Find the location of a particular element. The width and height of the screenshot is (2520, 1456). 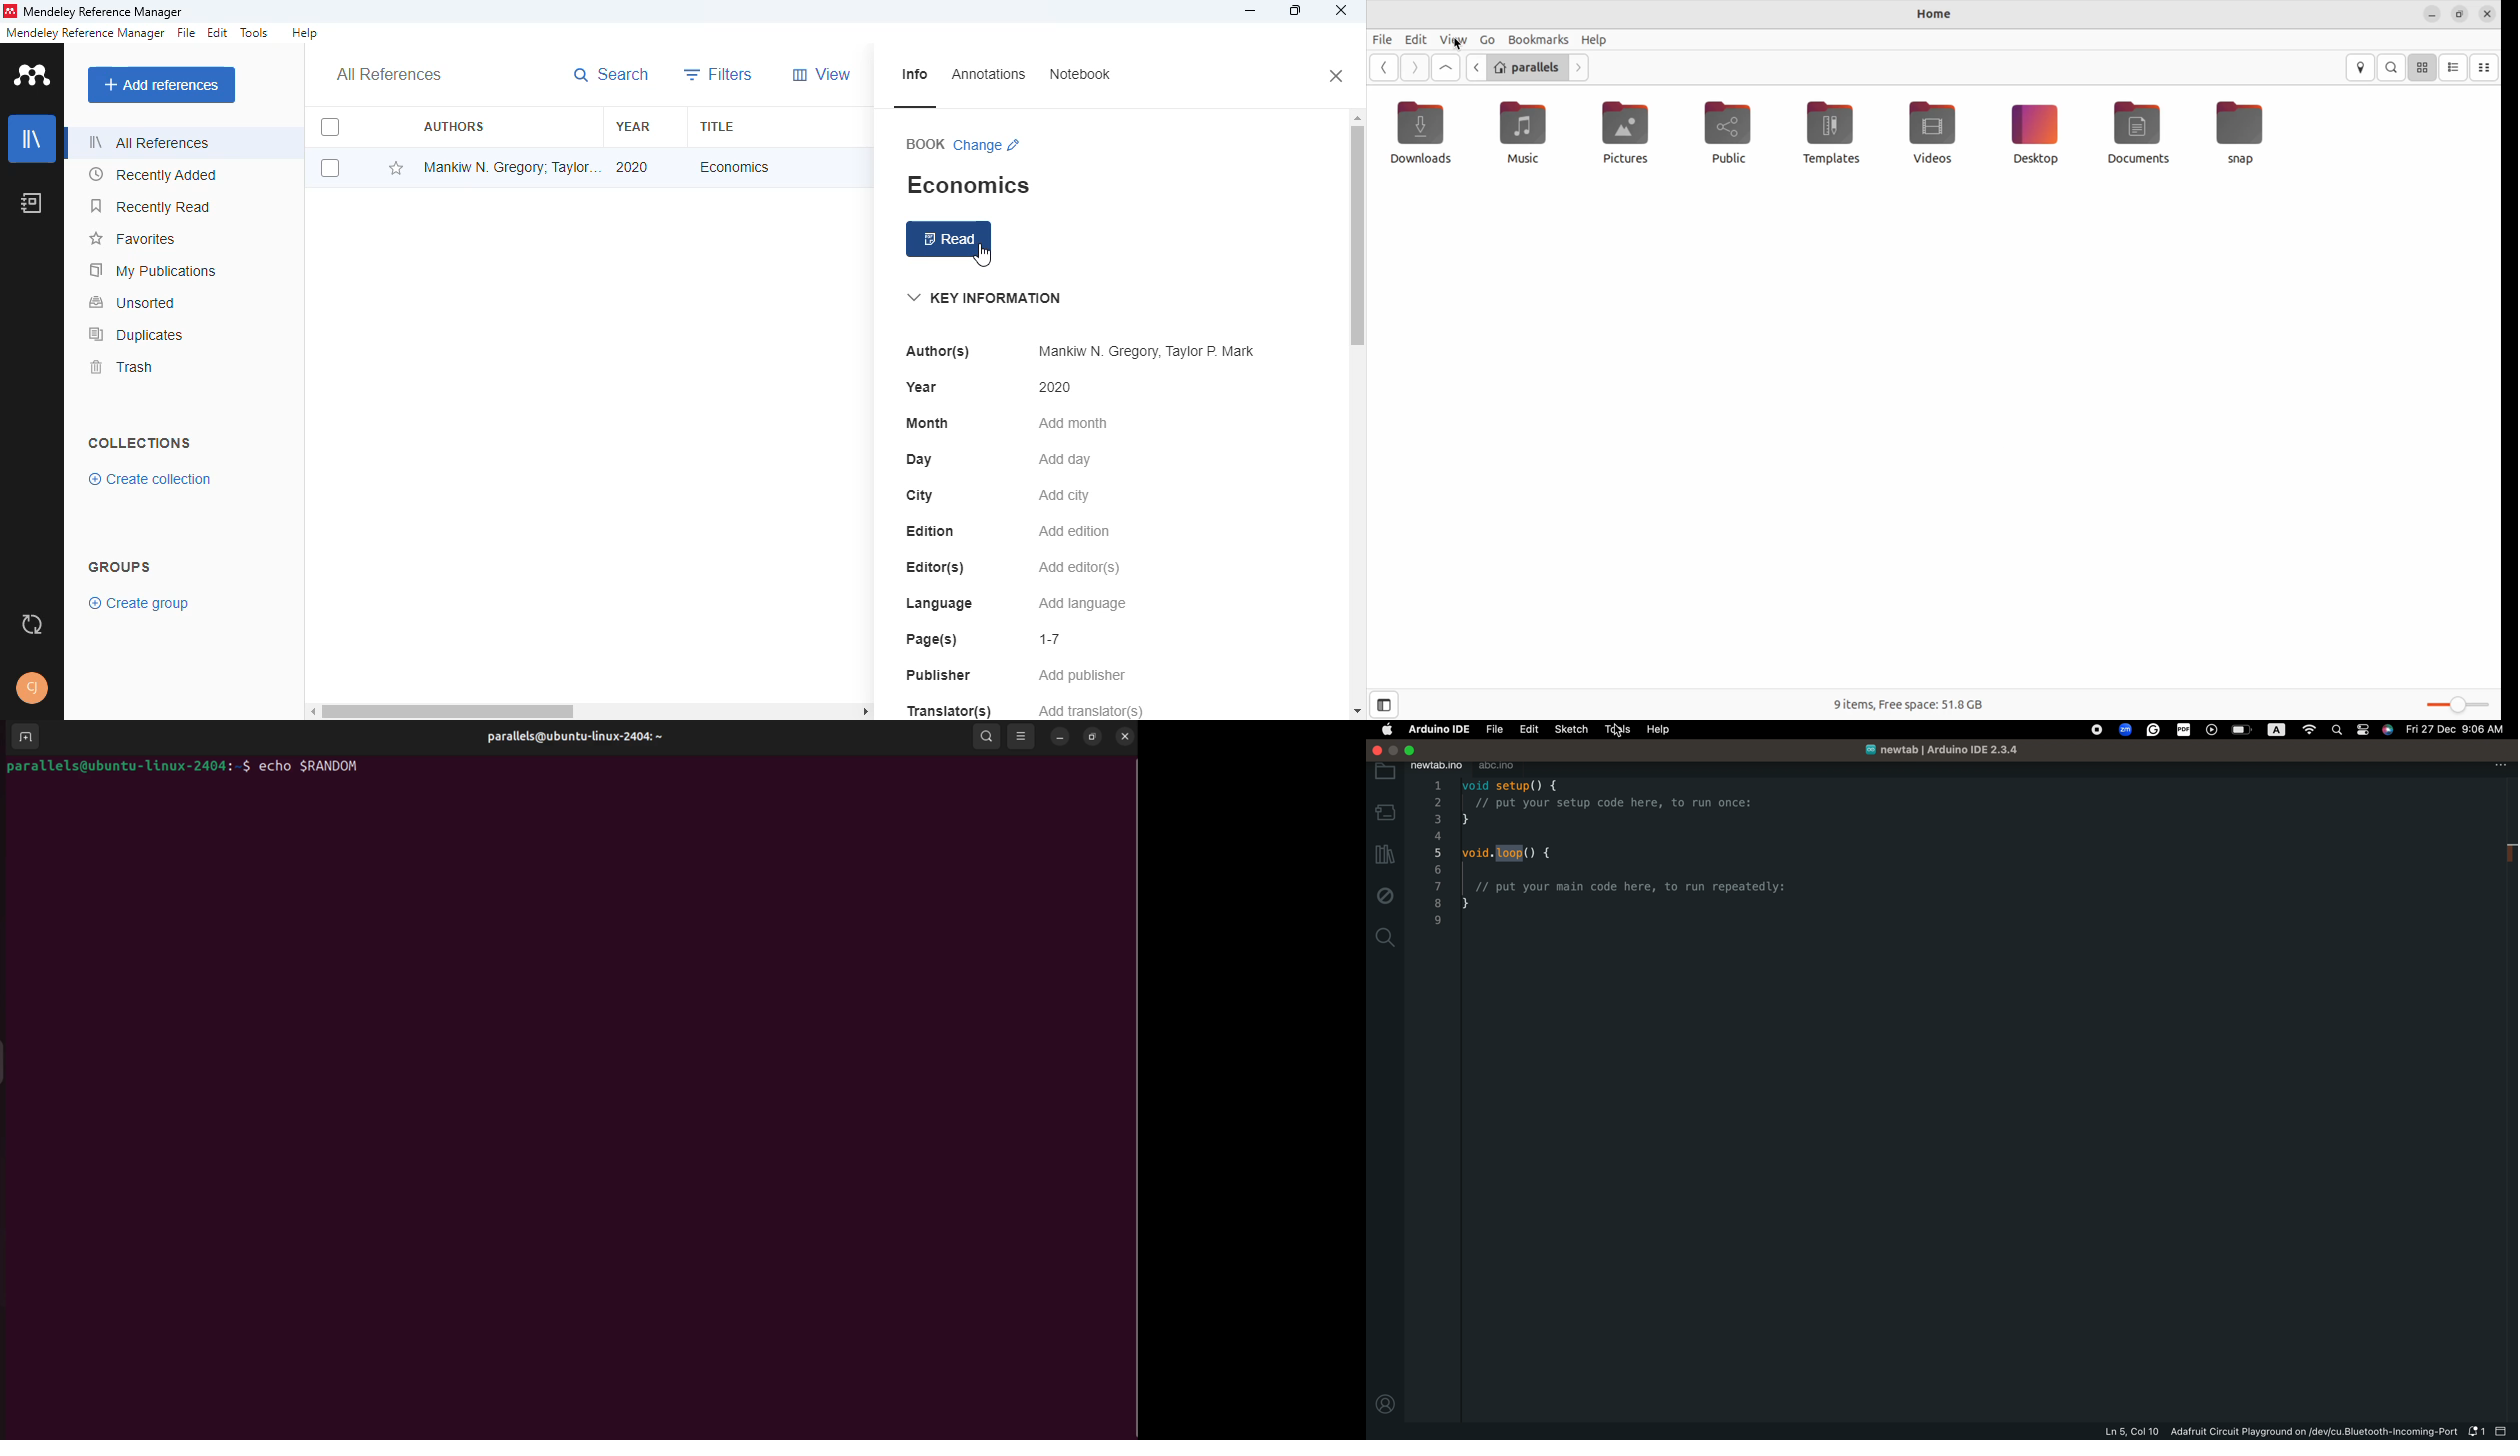

publisher is located at coordinates (939, 675).